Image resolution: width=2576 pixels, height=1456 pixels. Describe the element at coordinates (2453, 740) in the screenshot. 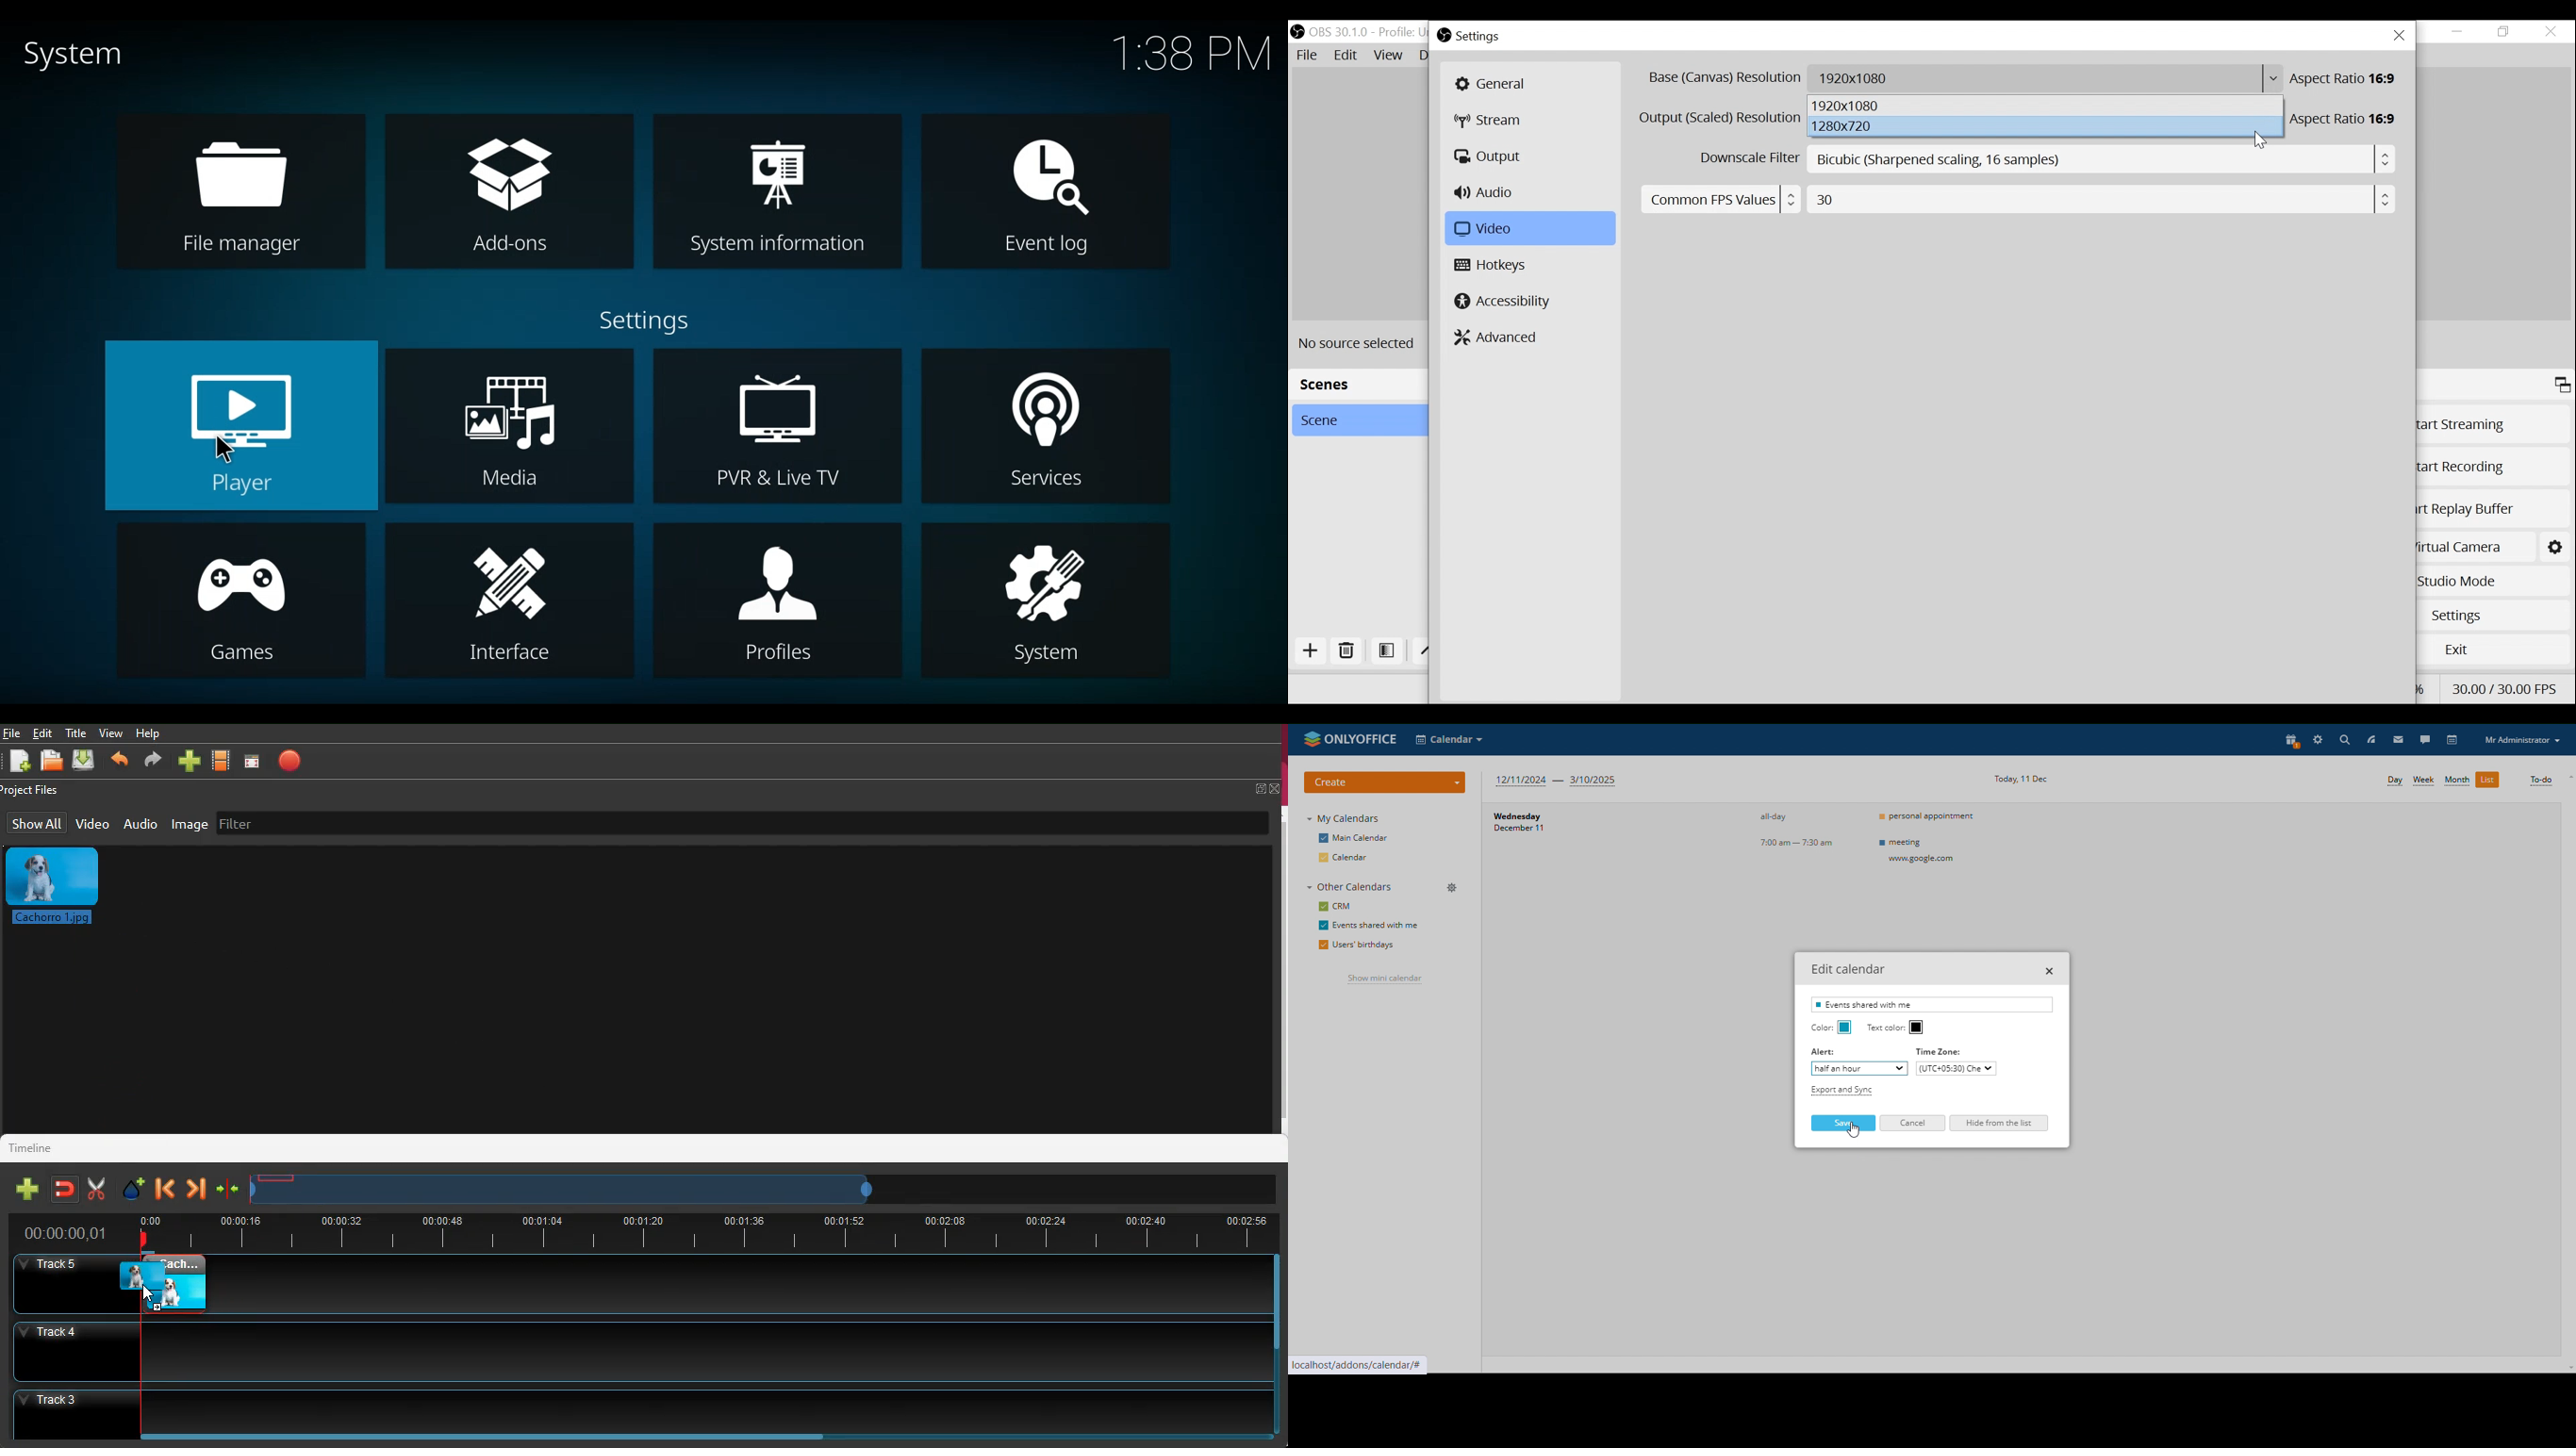

I see `calendar` at that location.